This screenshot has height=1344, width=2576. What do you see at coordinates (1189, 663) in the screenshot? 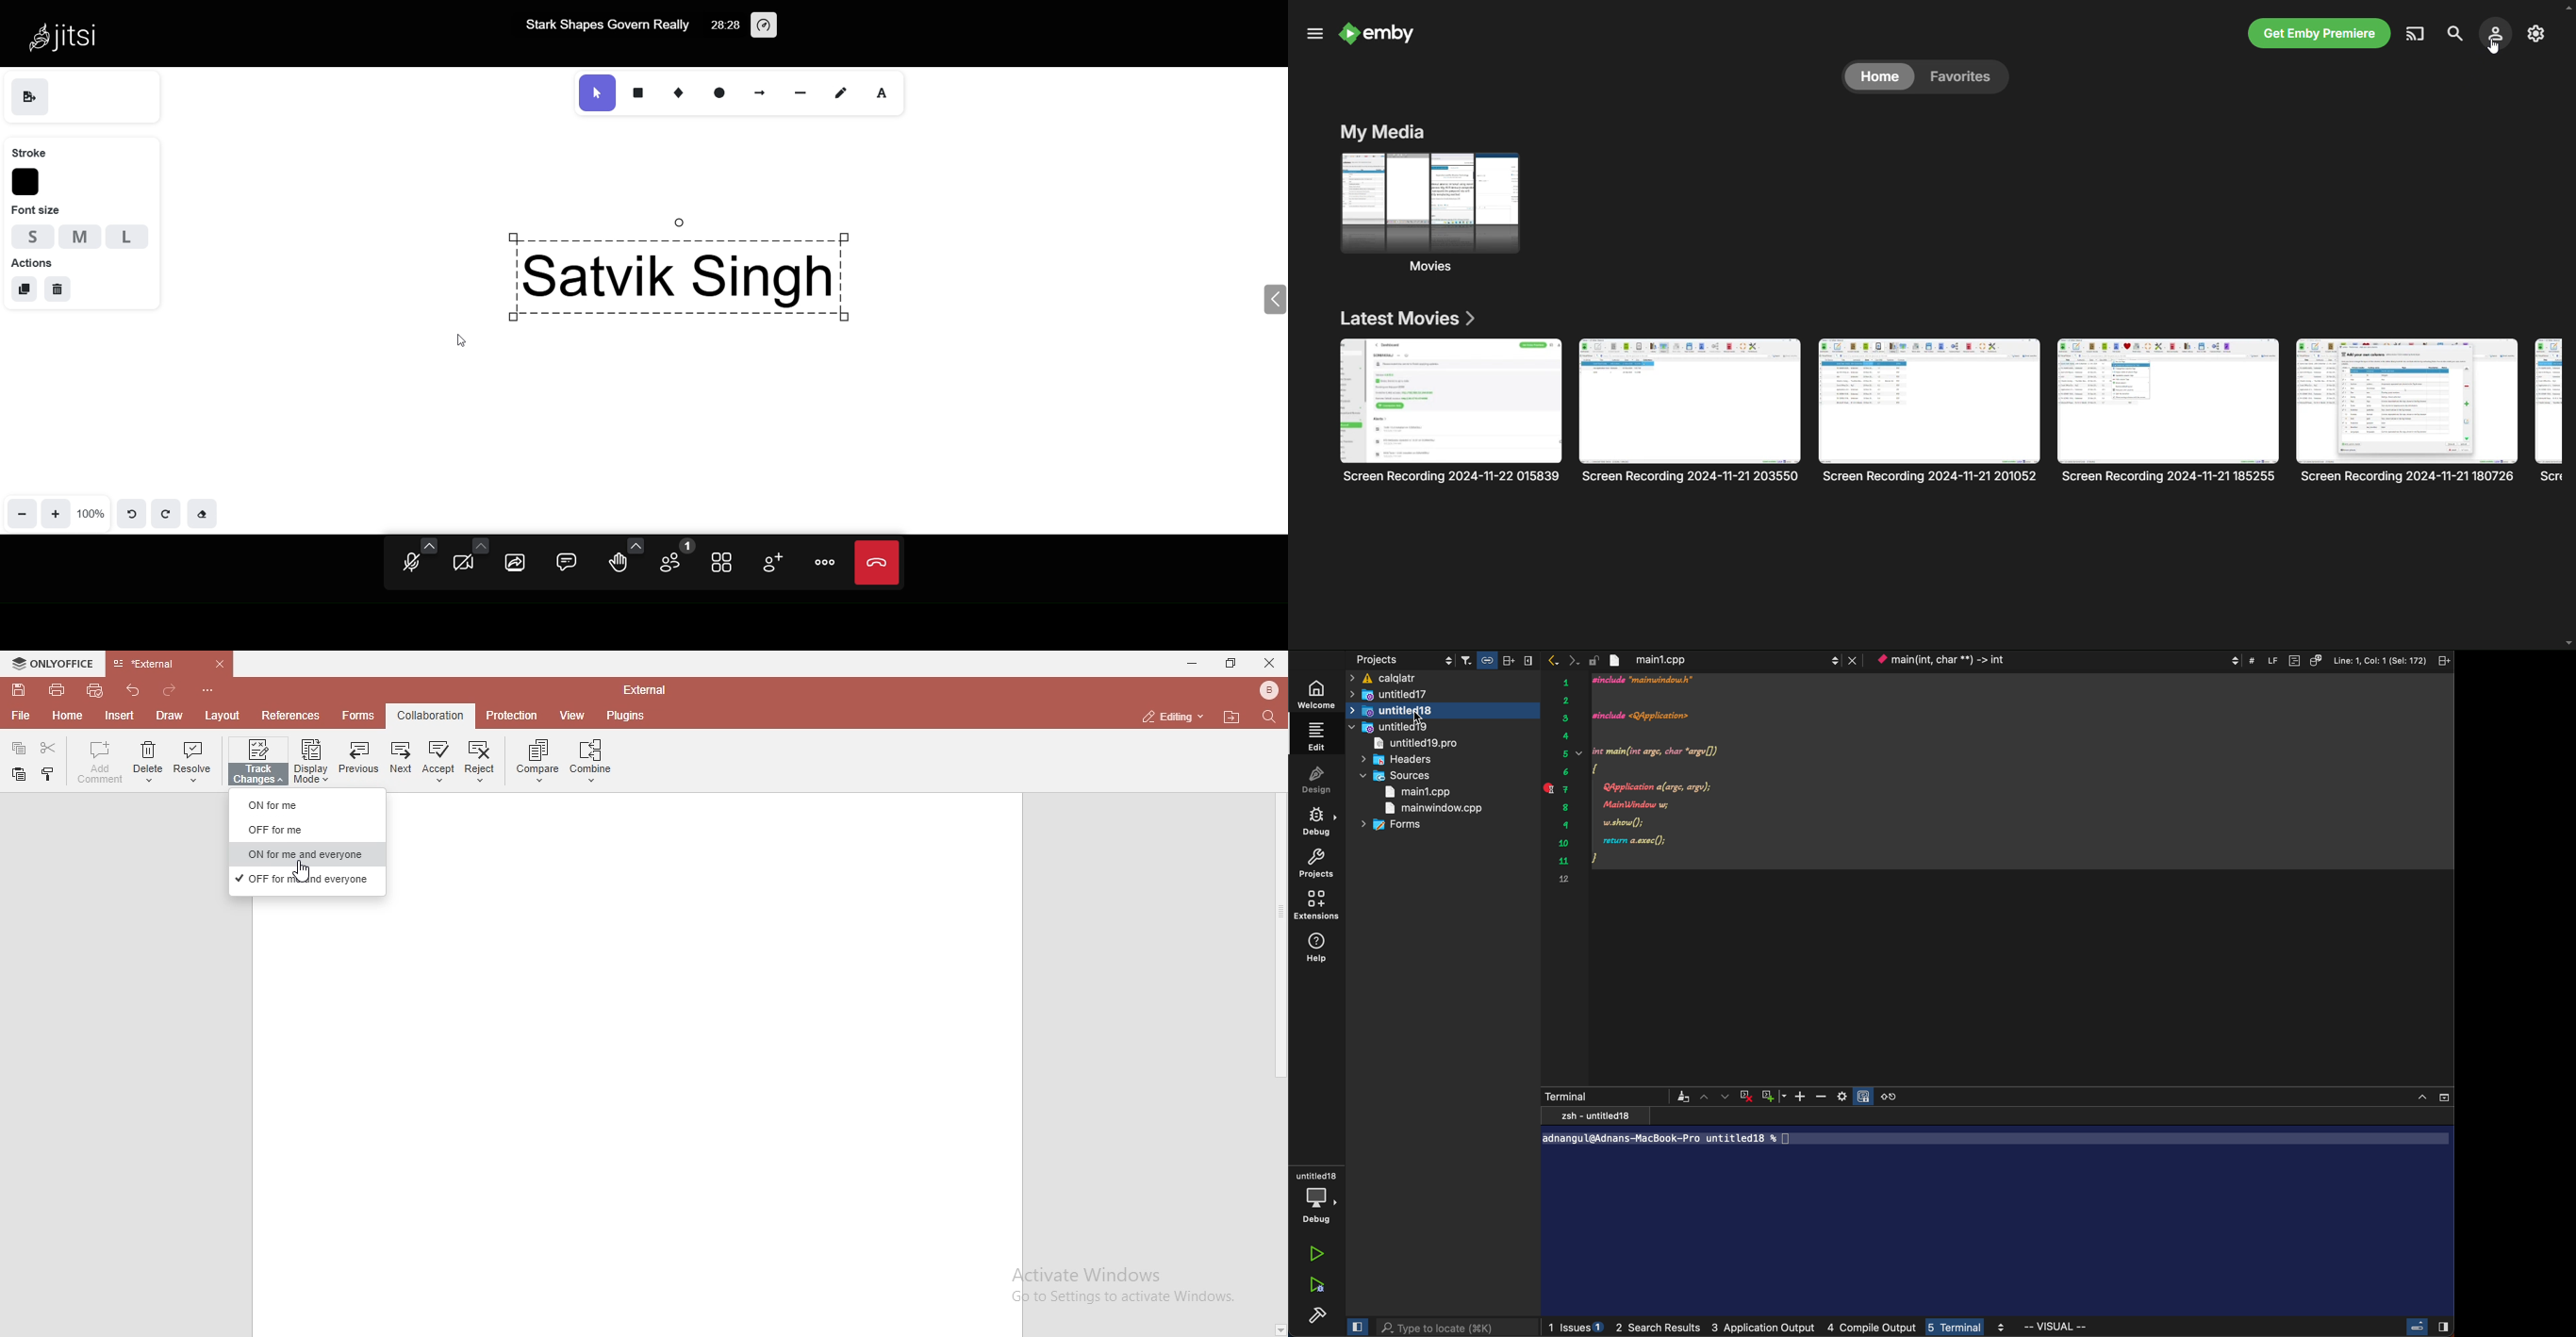
I see `minimise` at bounding box center [1189, 663].